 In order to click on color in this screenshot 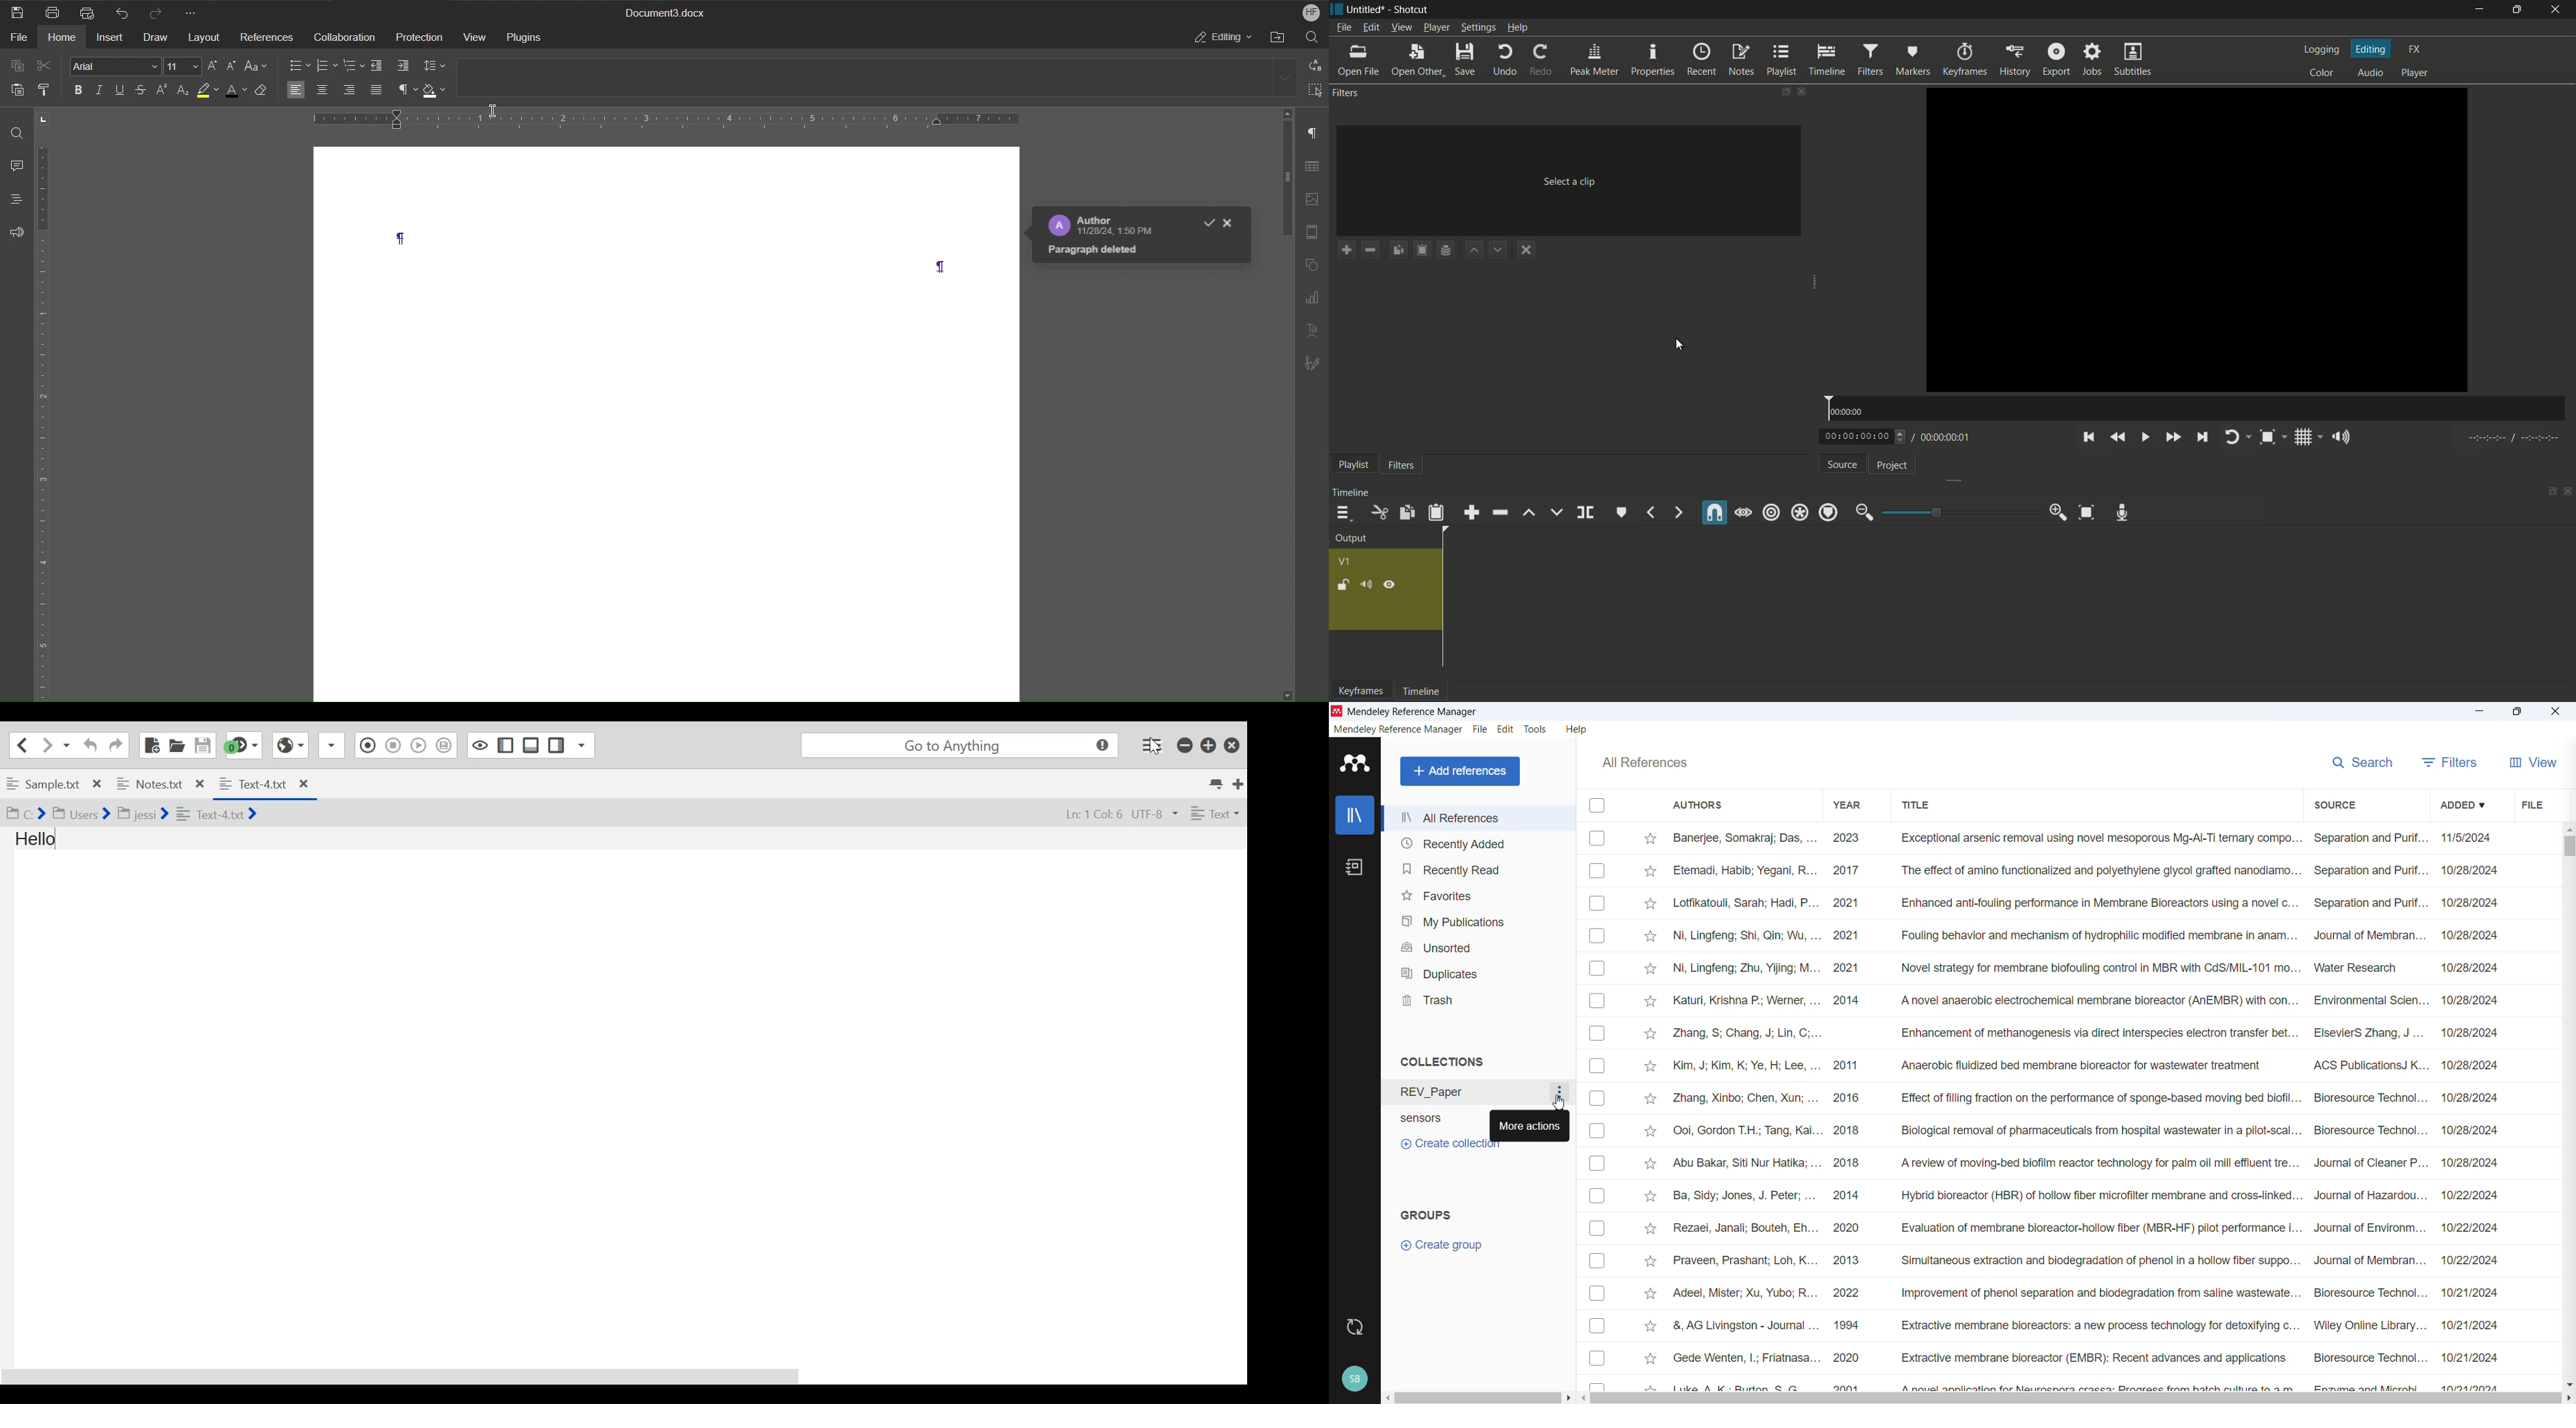, I will do `click(2322, 73)`.